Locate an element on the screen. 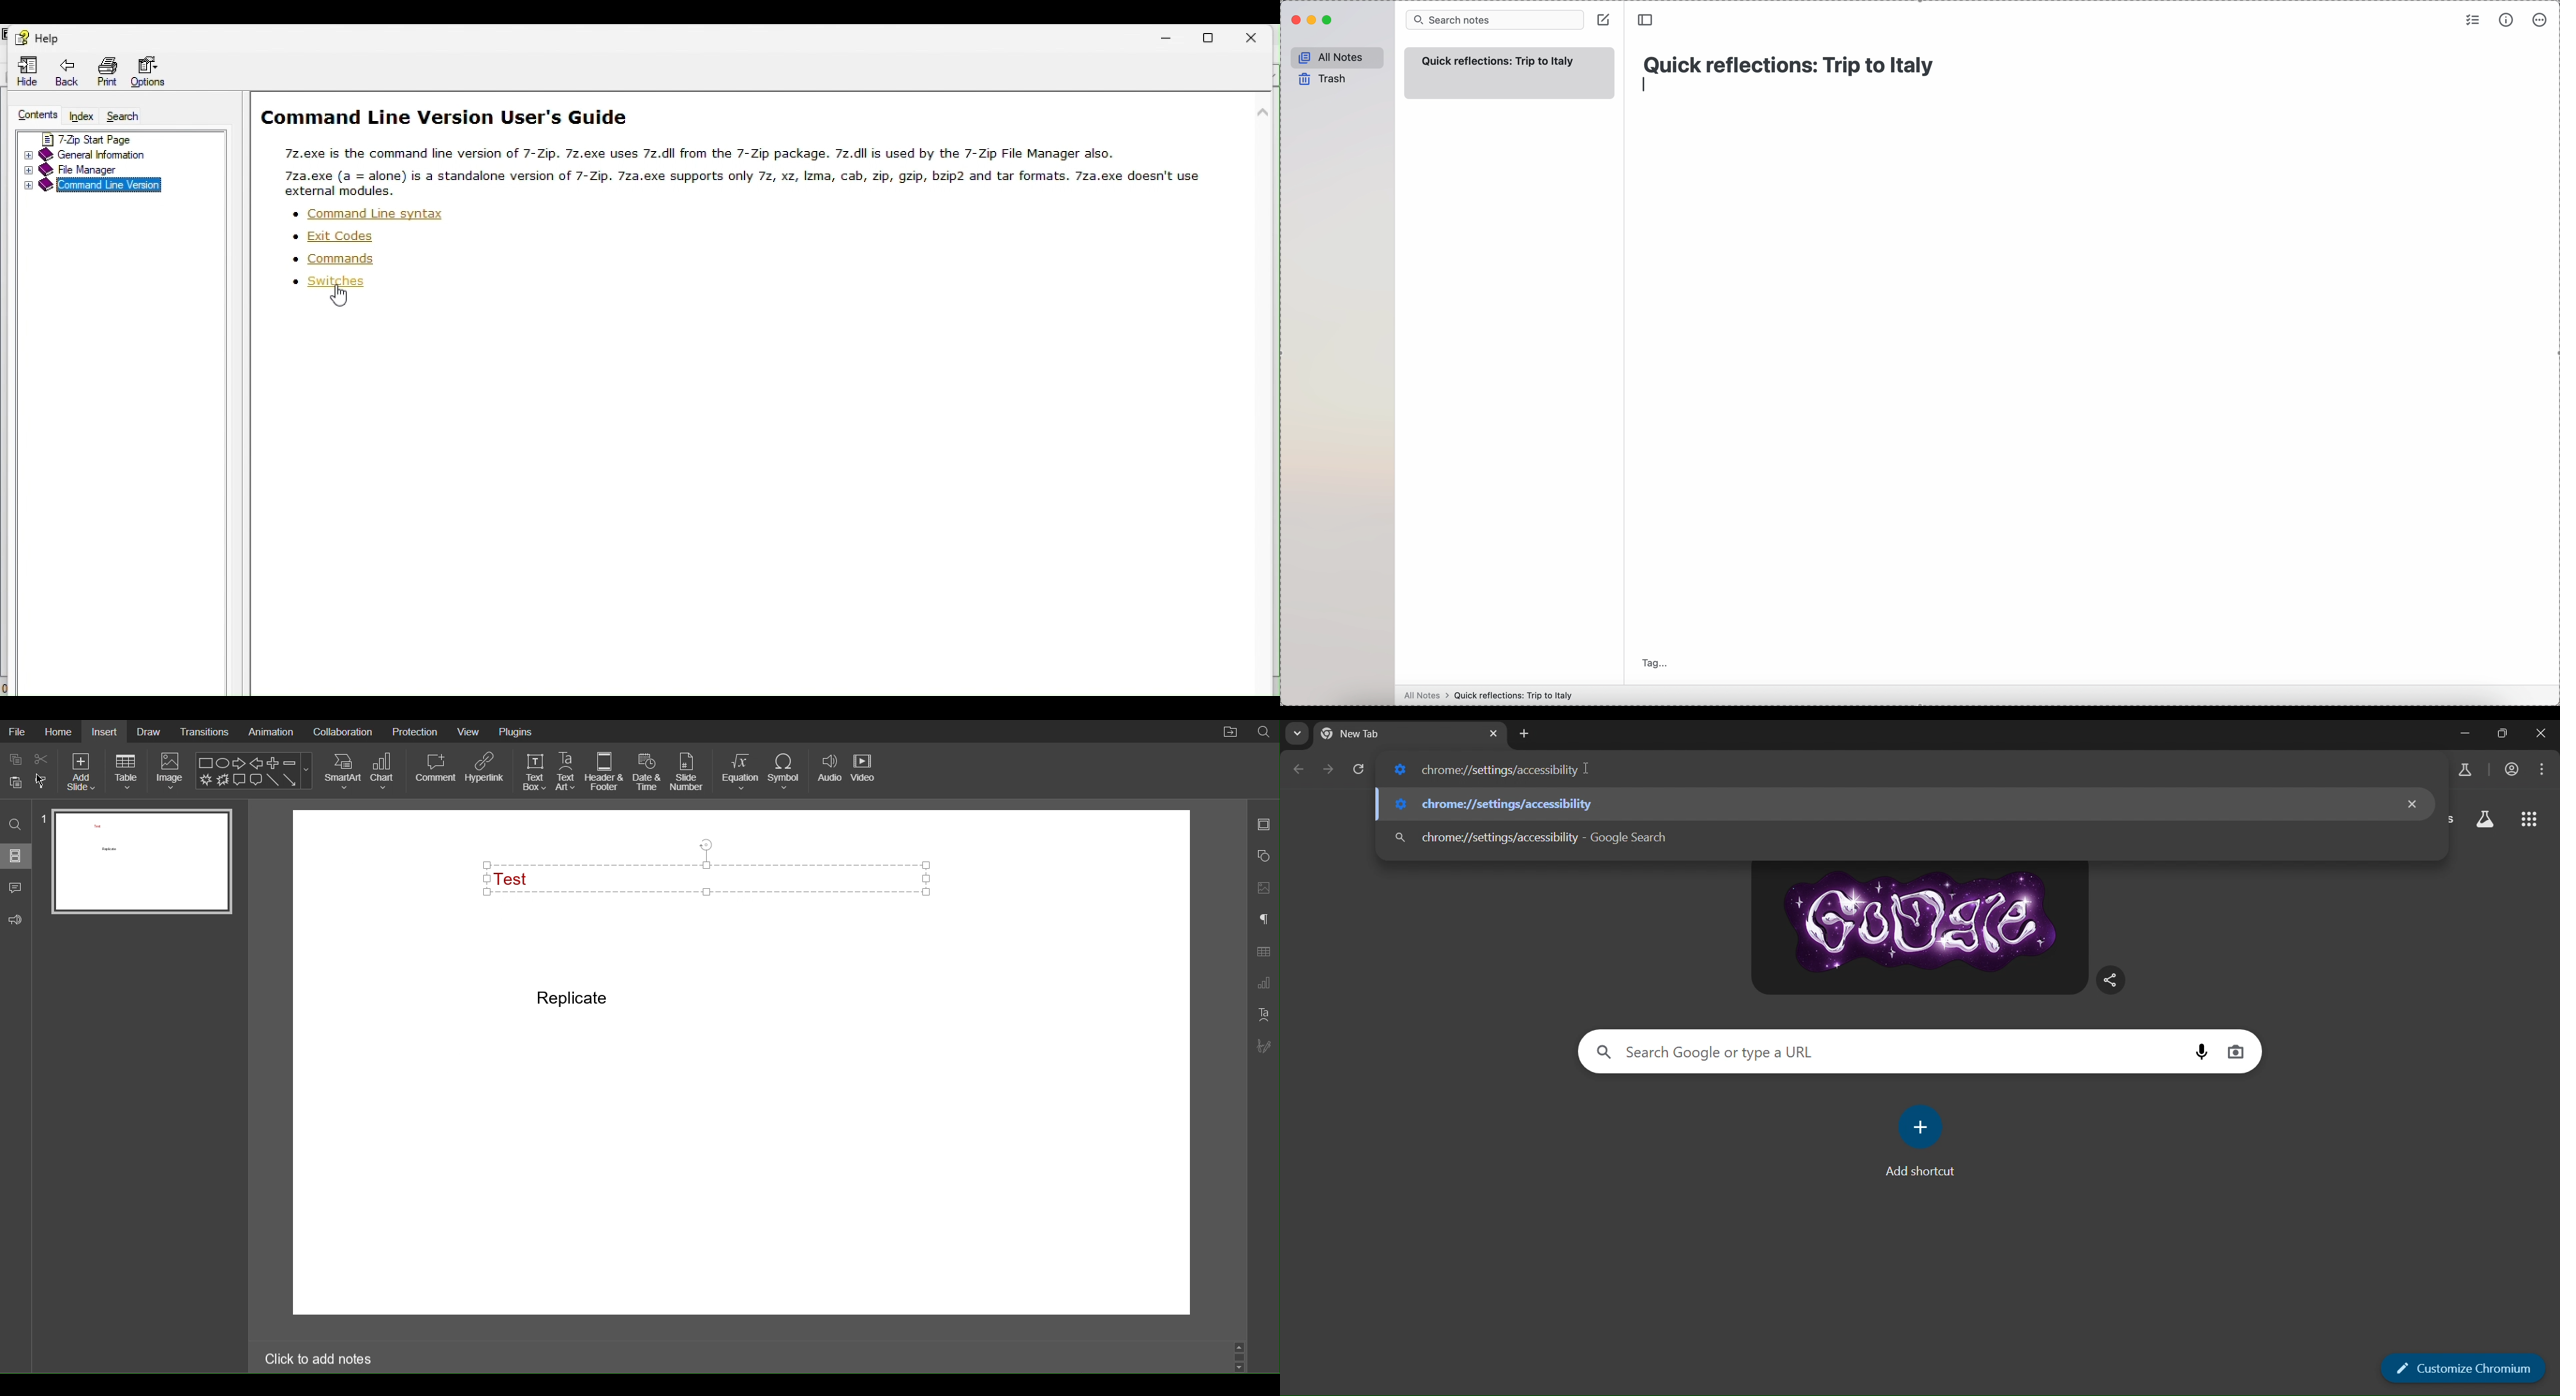 The width and height of the screenshot is (2576, 1400). all notes is located at coordinates (1334, 56).